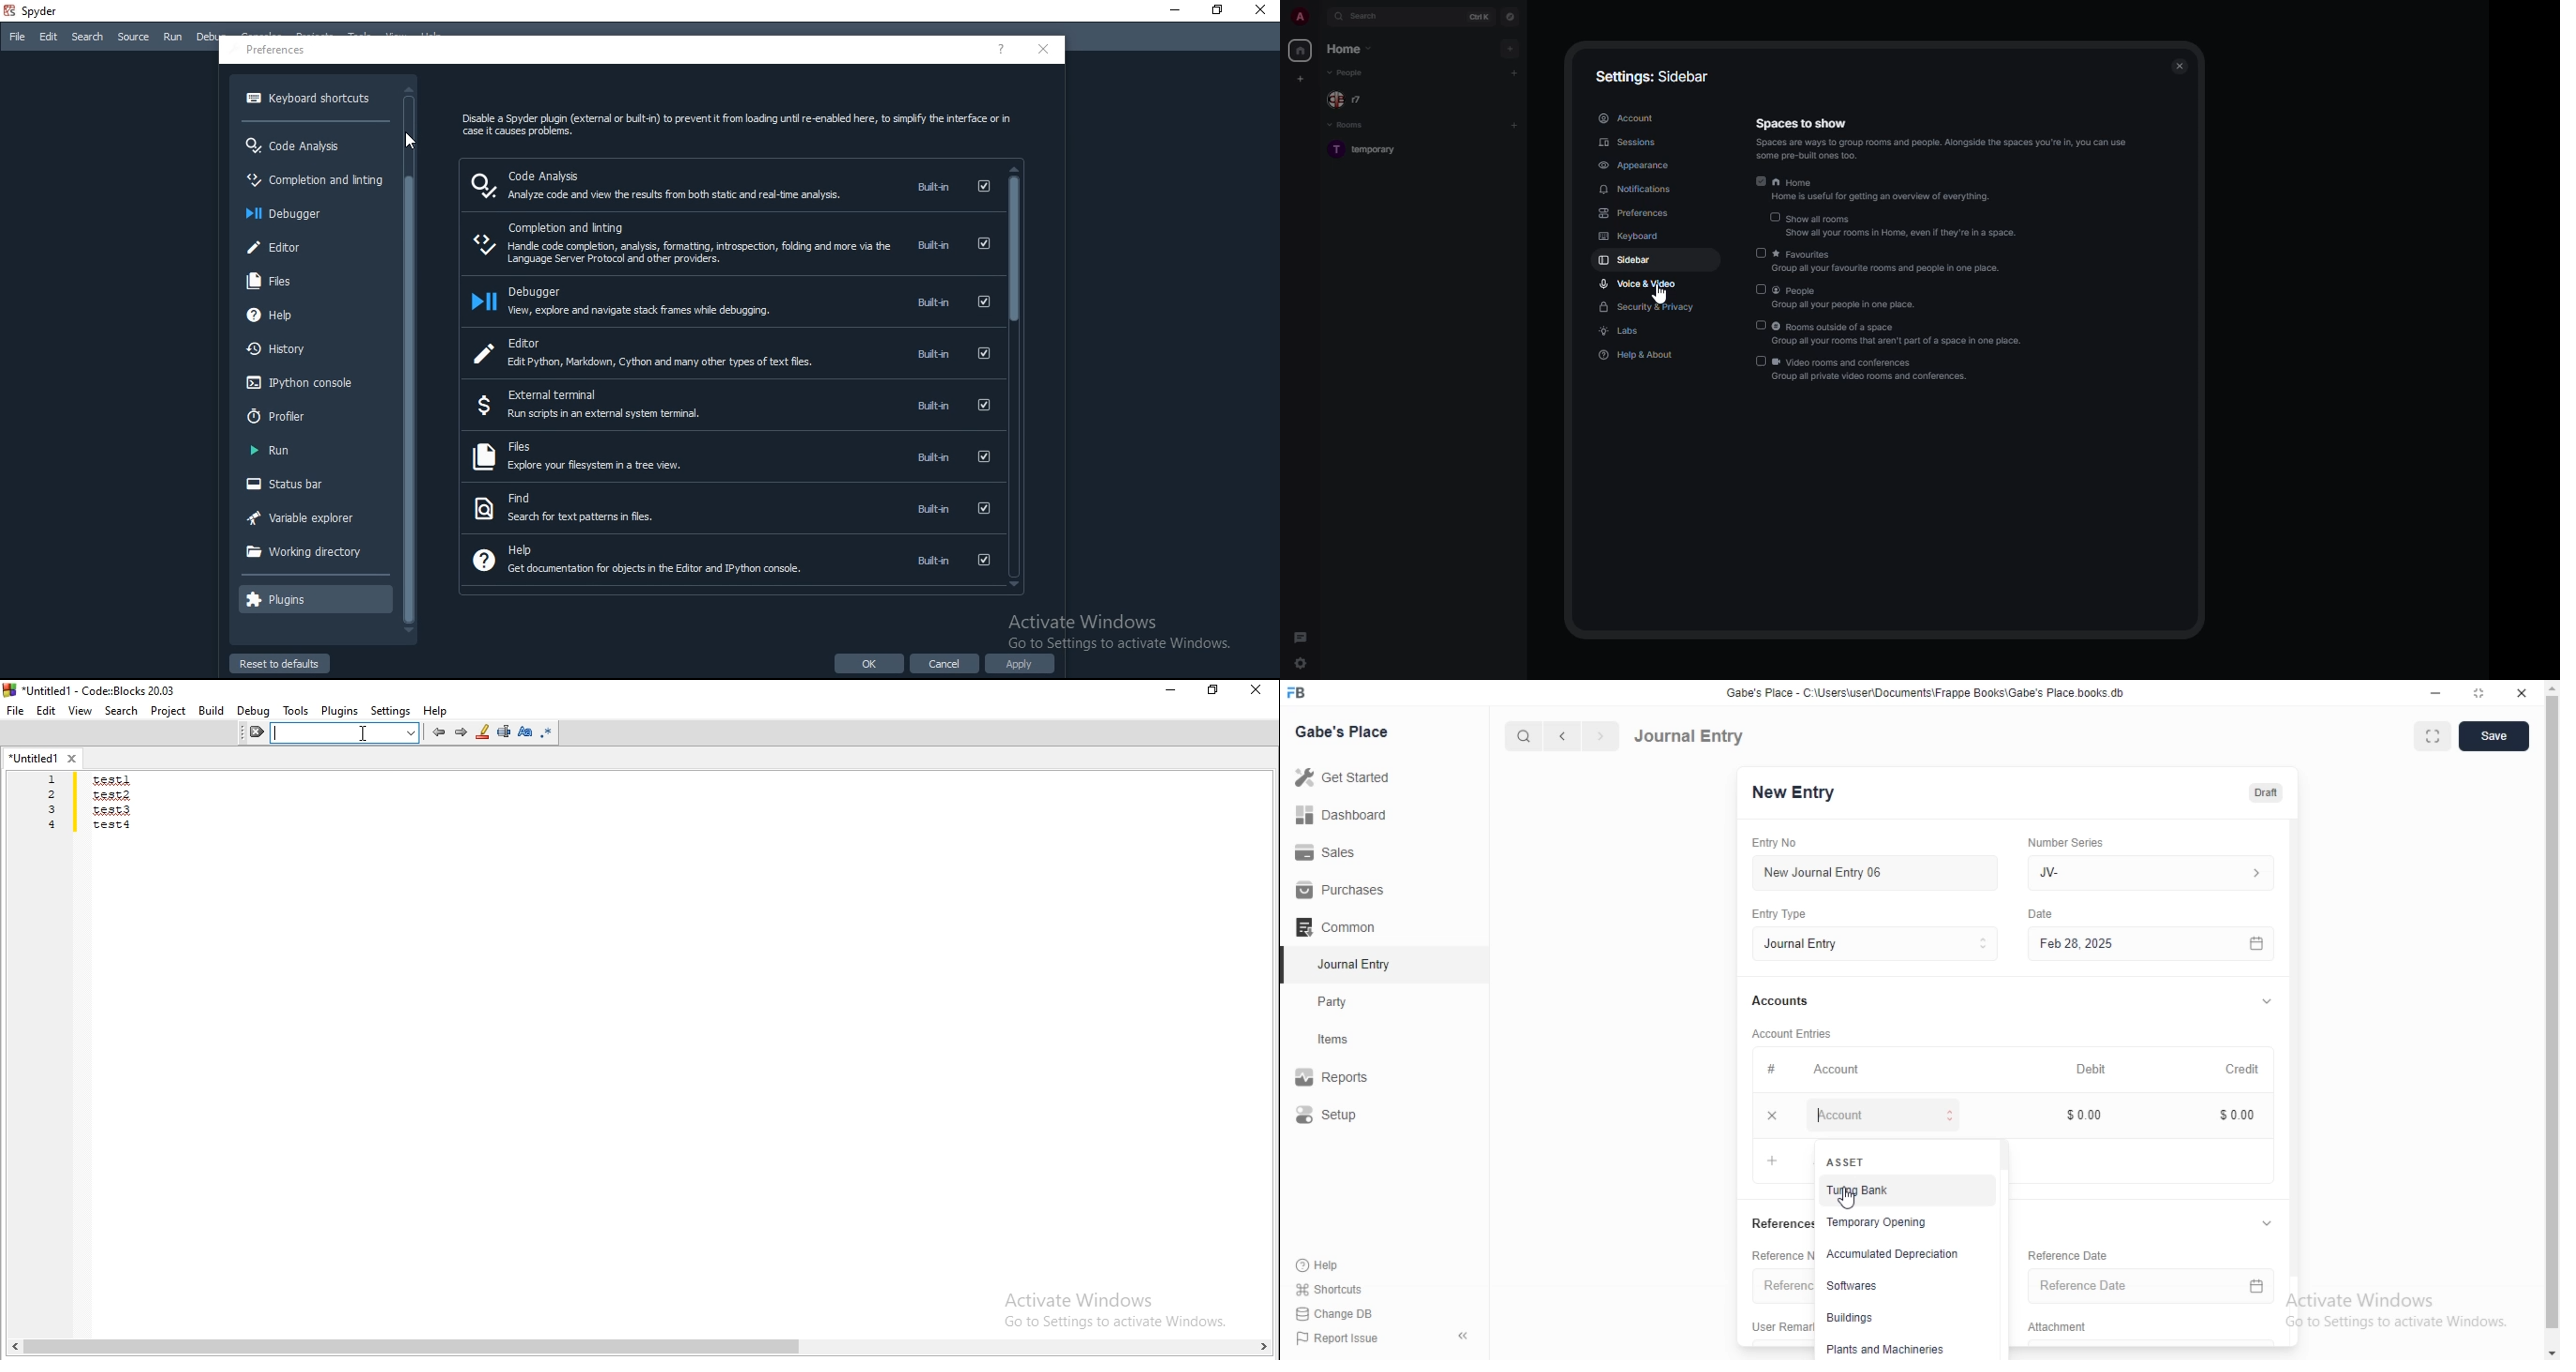 This screenshot has width=2576, height=1372. Describe the element at coordinates (253, 733) in the screenshot. I see `delete` at that location.